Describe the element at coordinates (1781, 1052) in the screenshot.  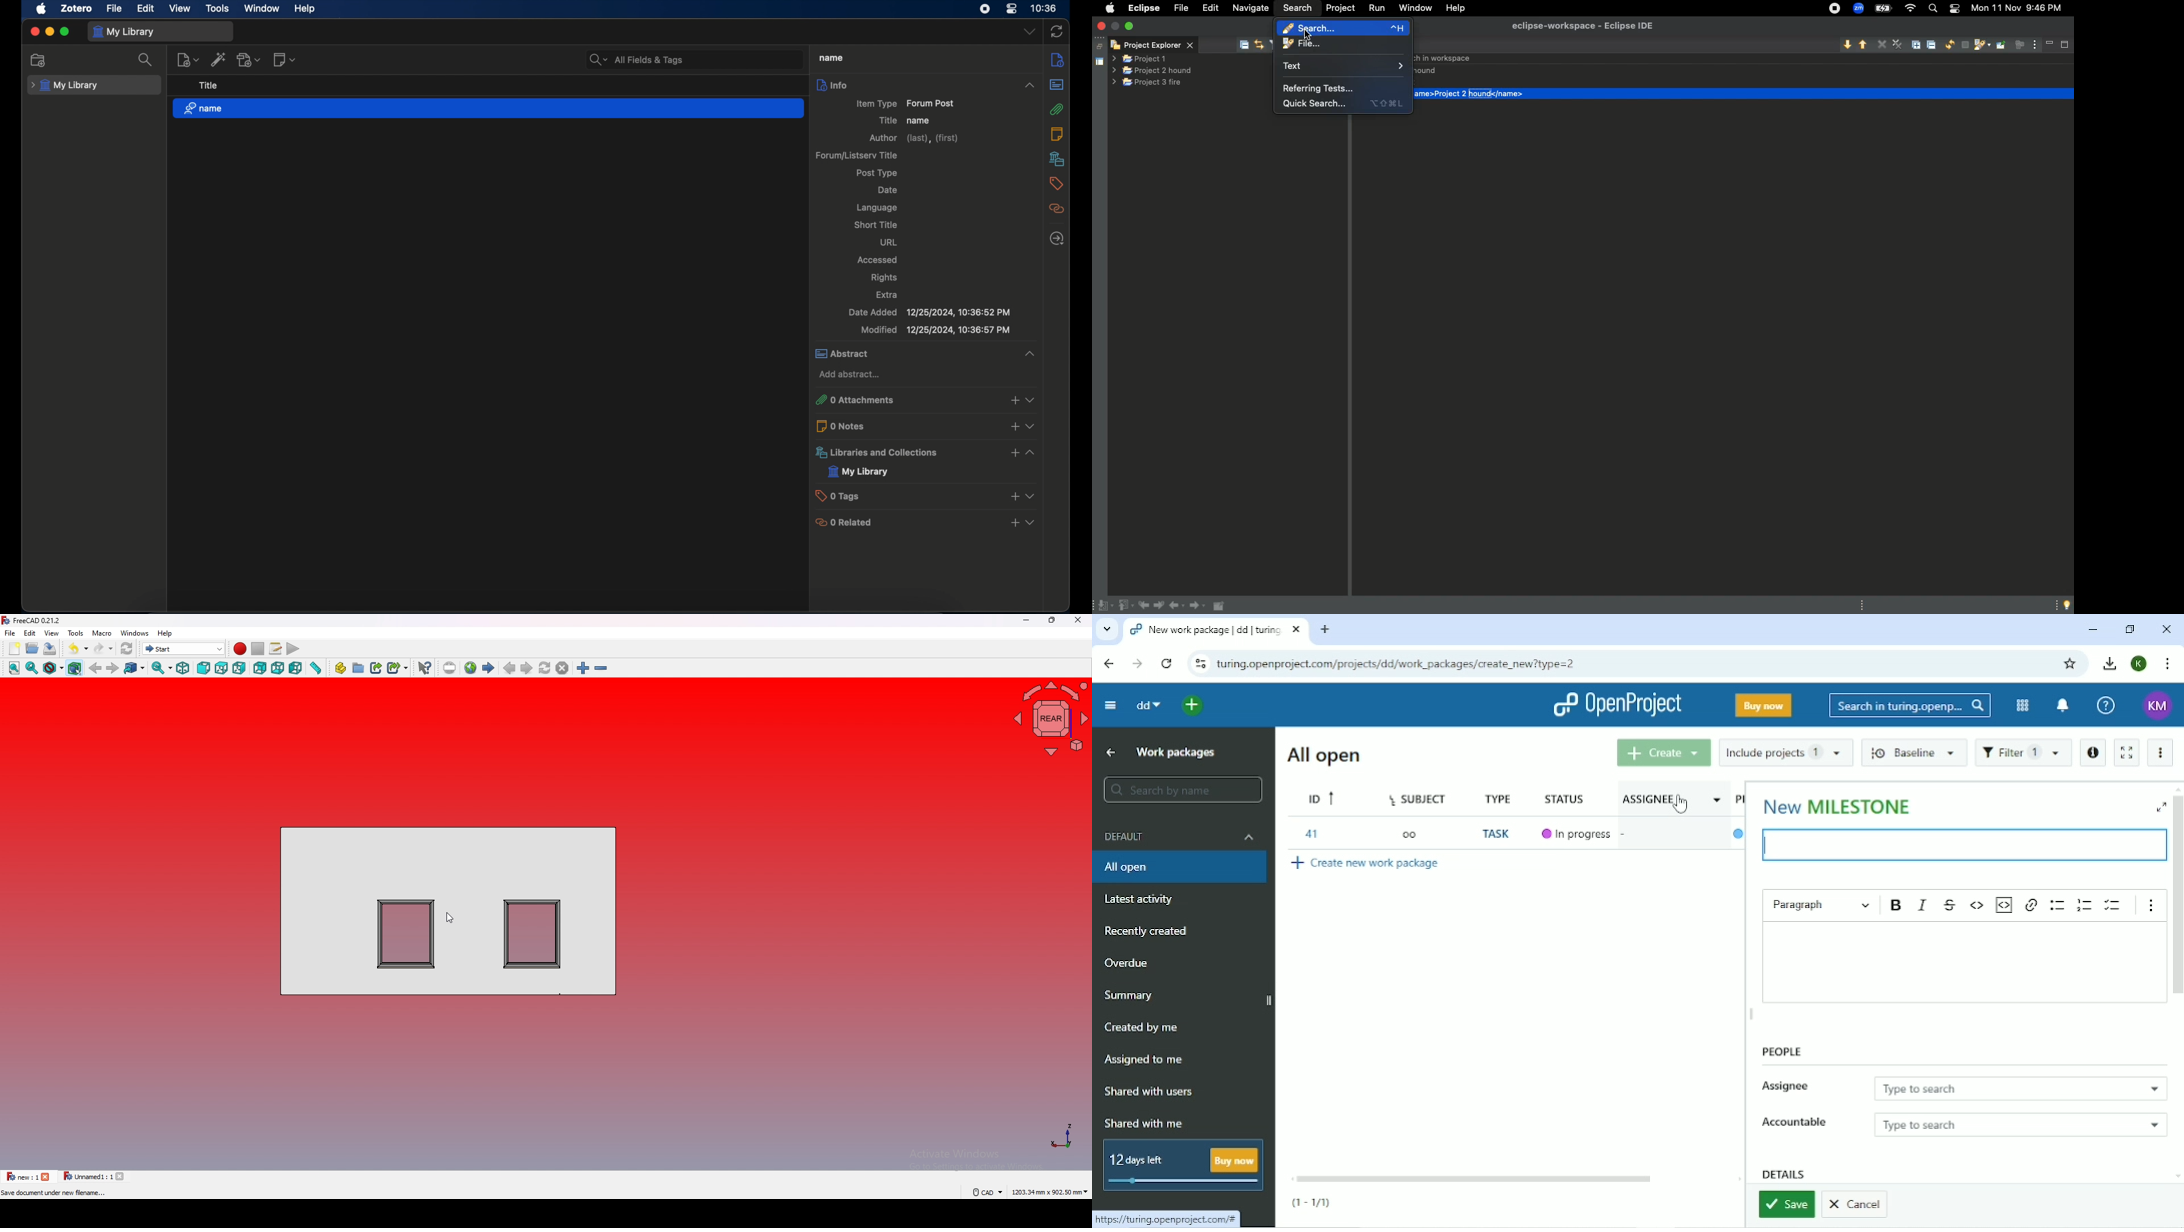
I see `People` at that location.